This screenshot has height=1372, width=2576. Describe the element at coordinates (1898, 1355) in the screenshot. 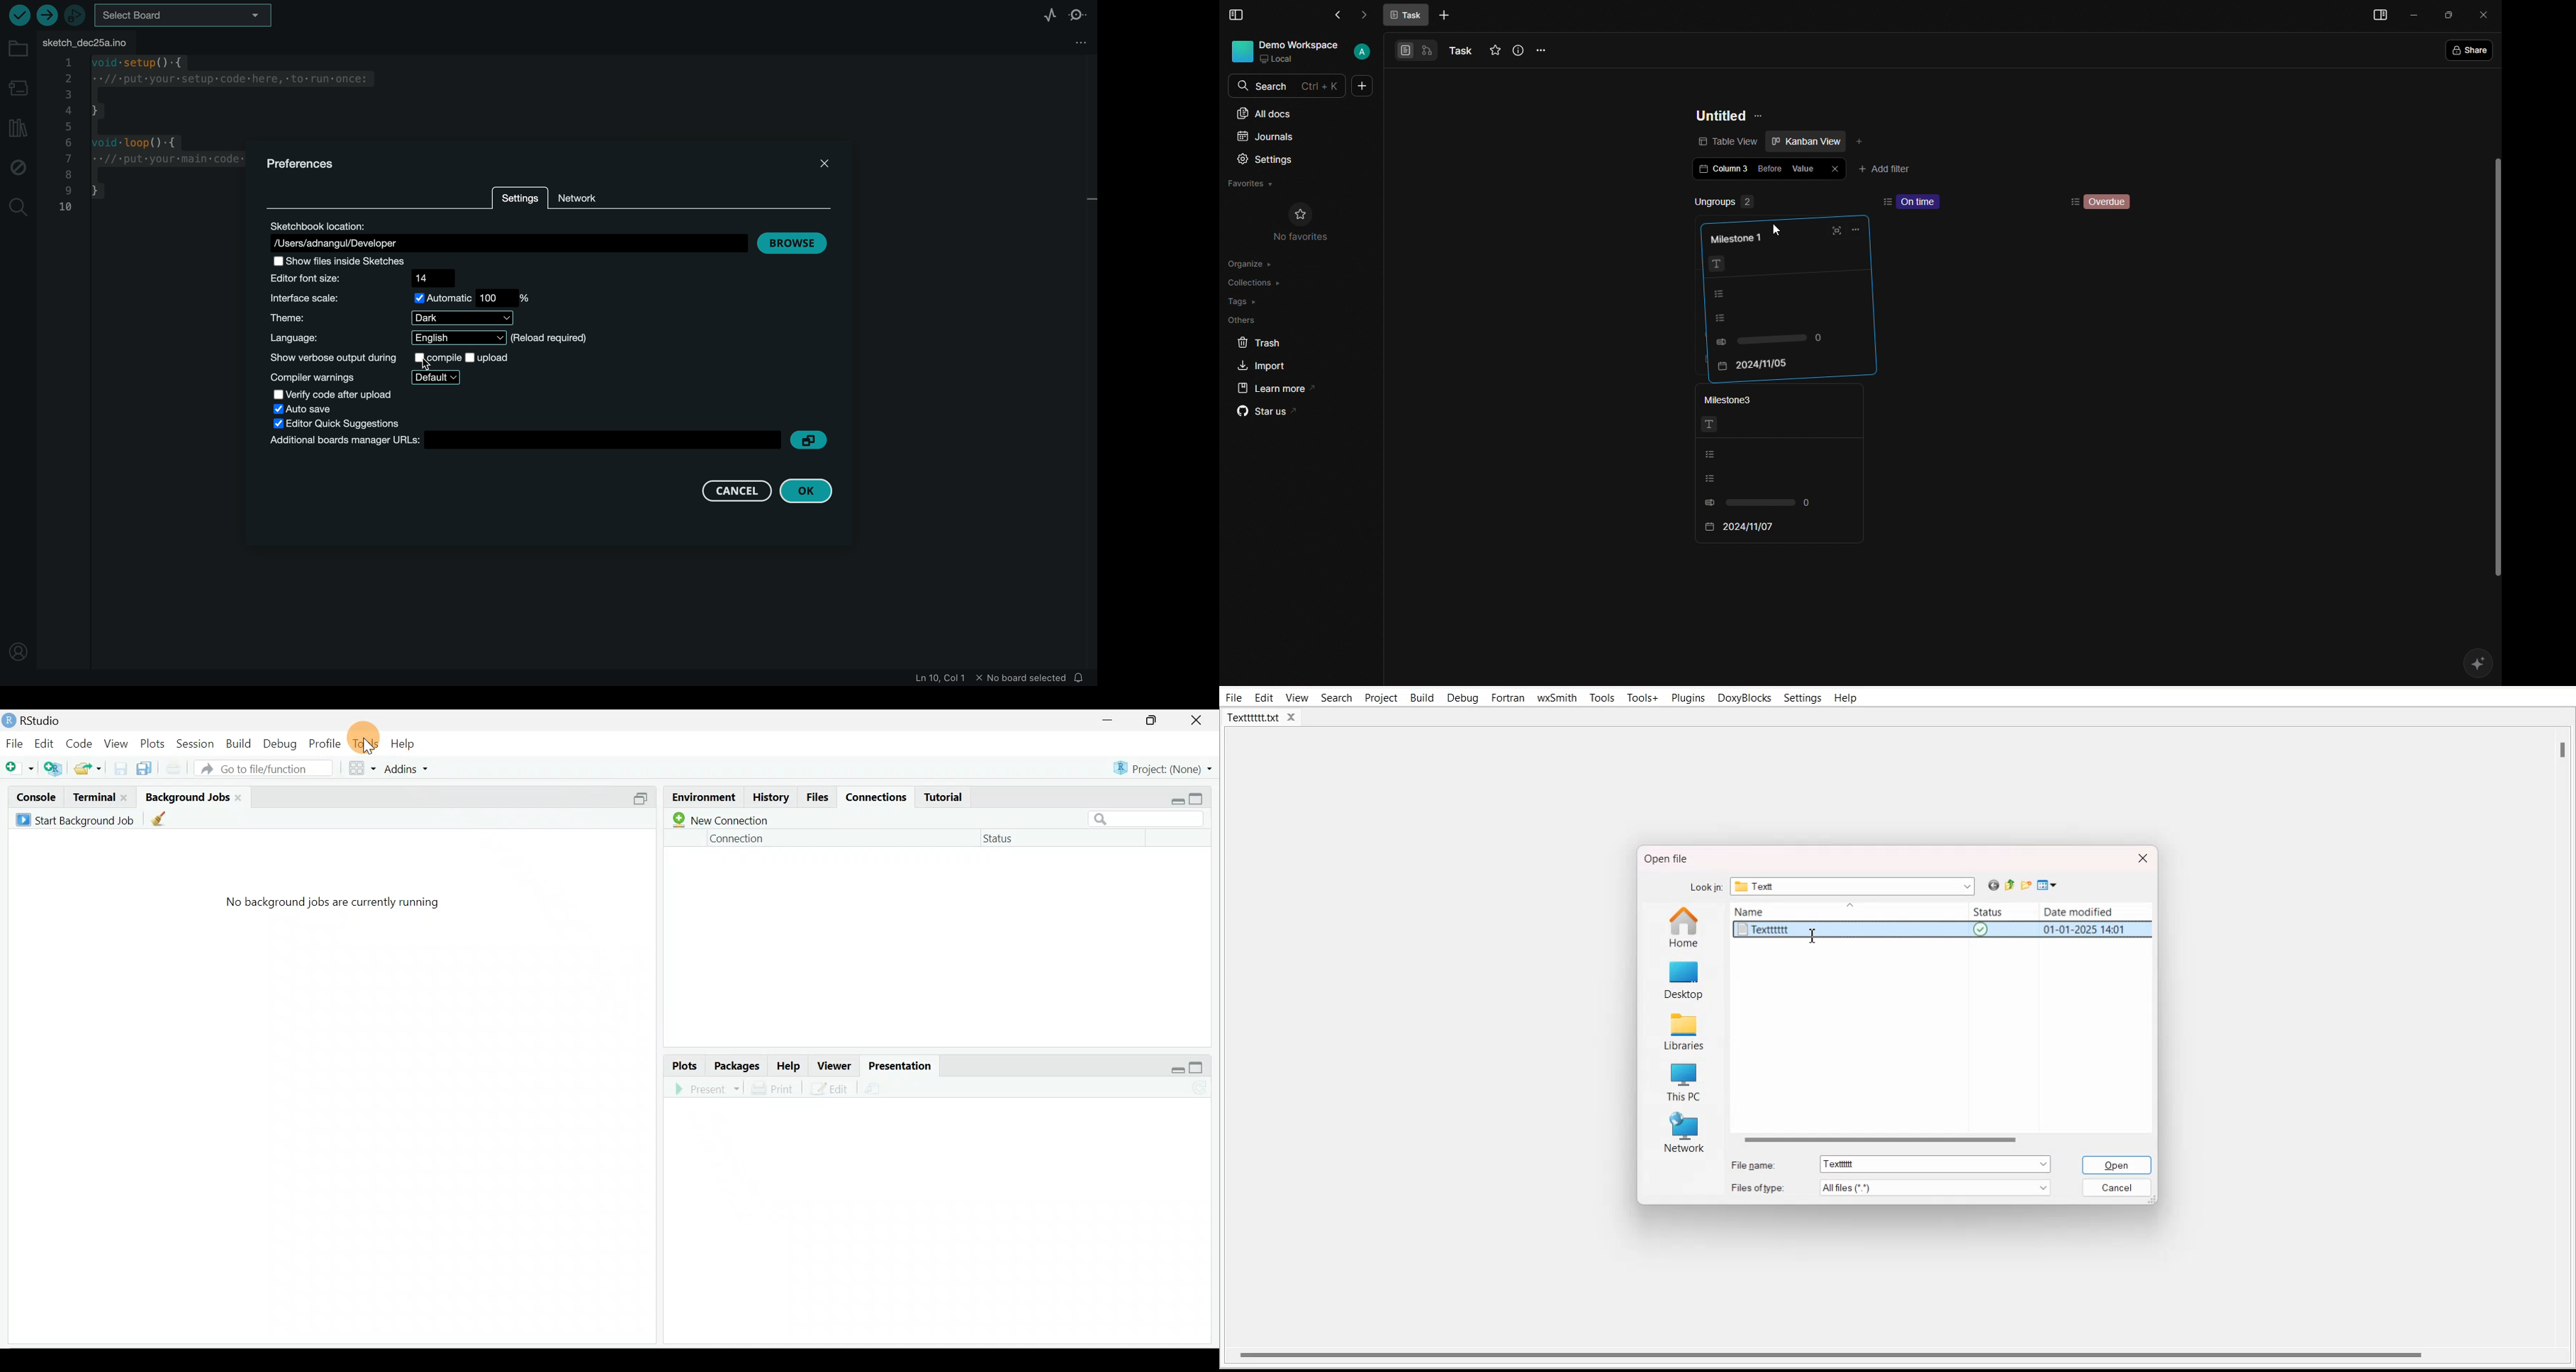

I see `Horizontal scroll bar` at that location.